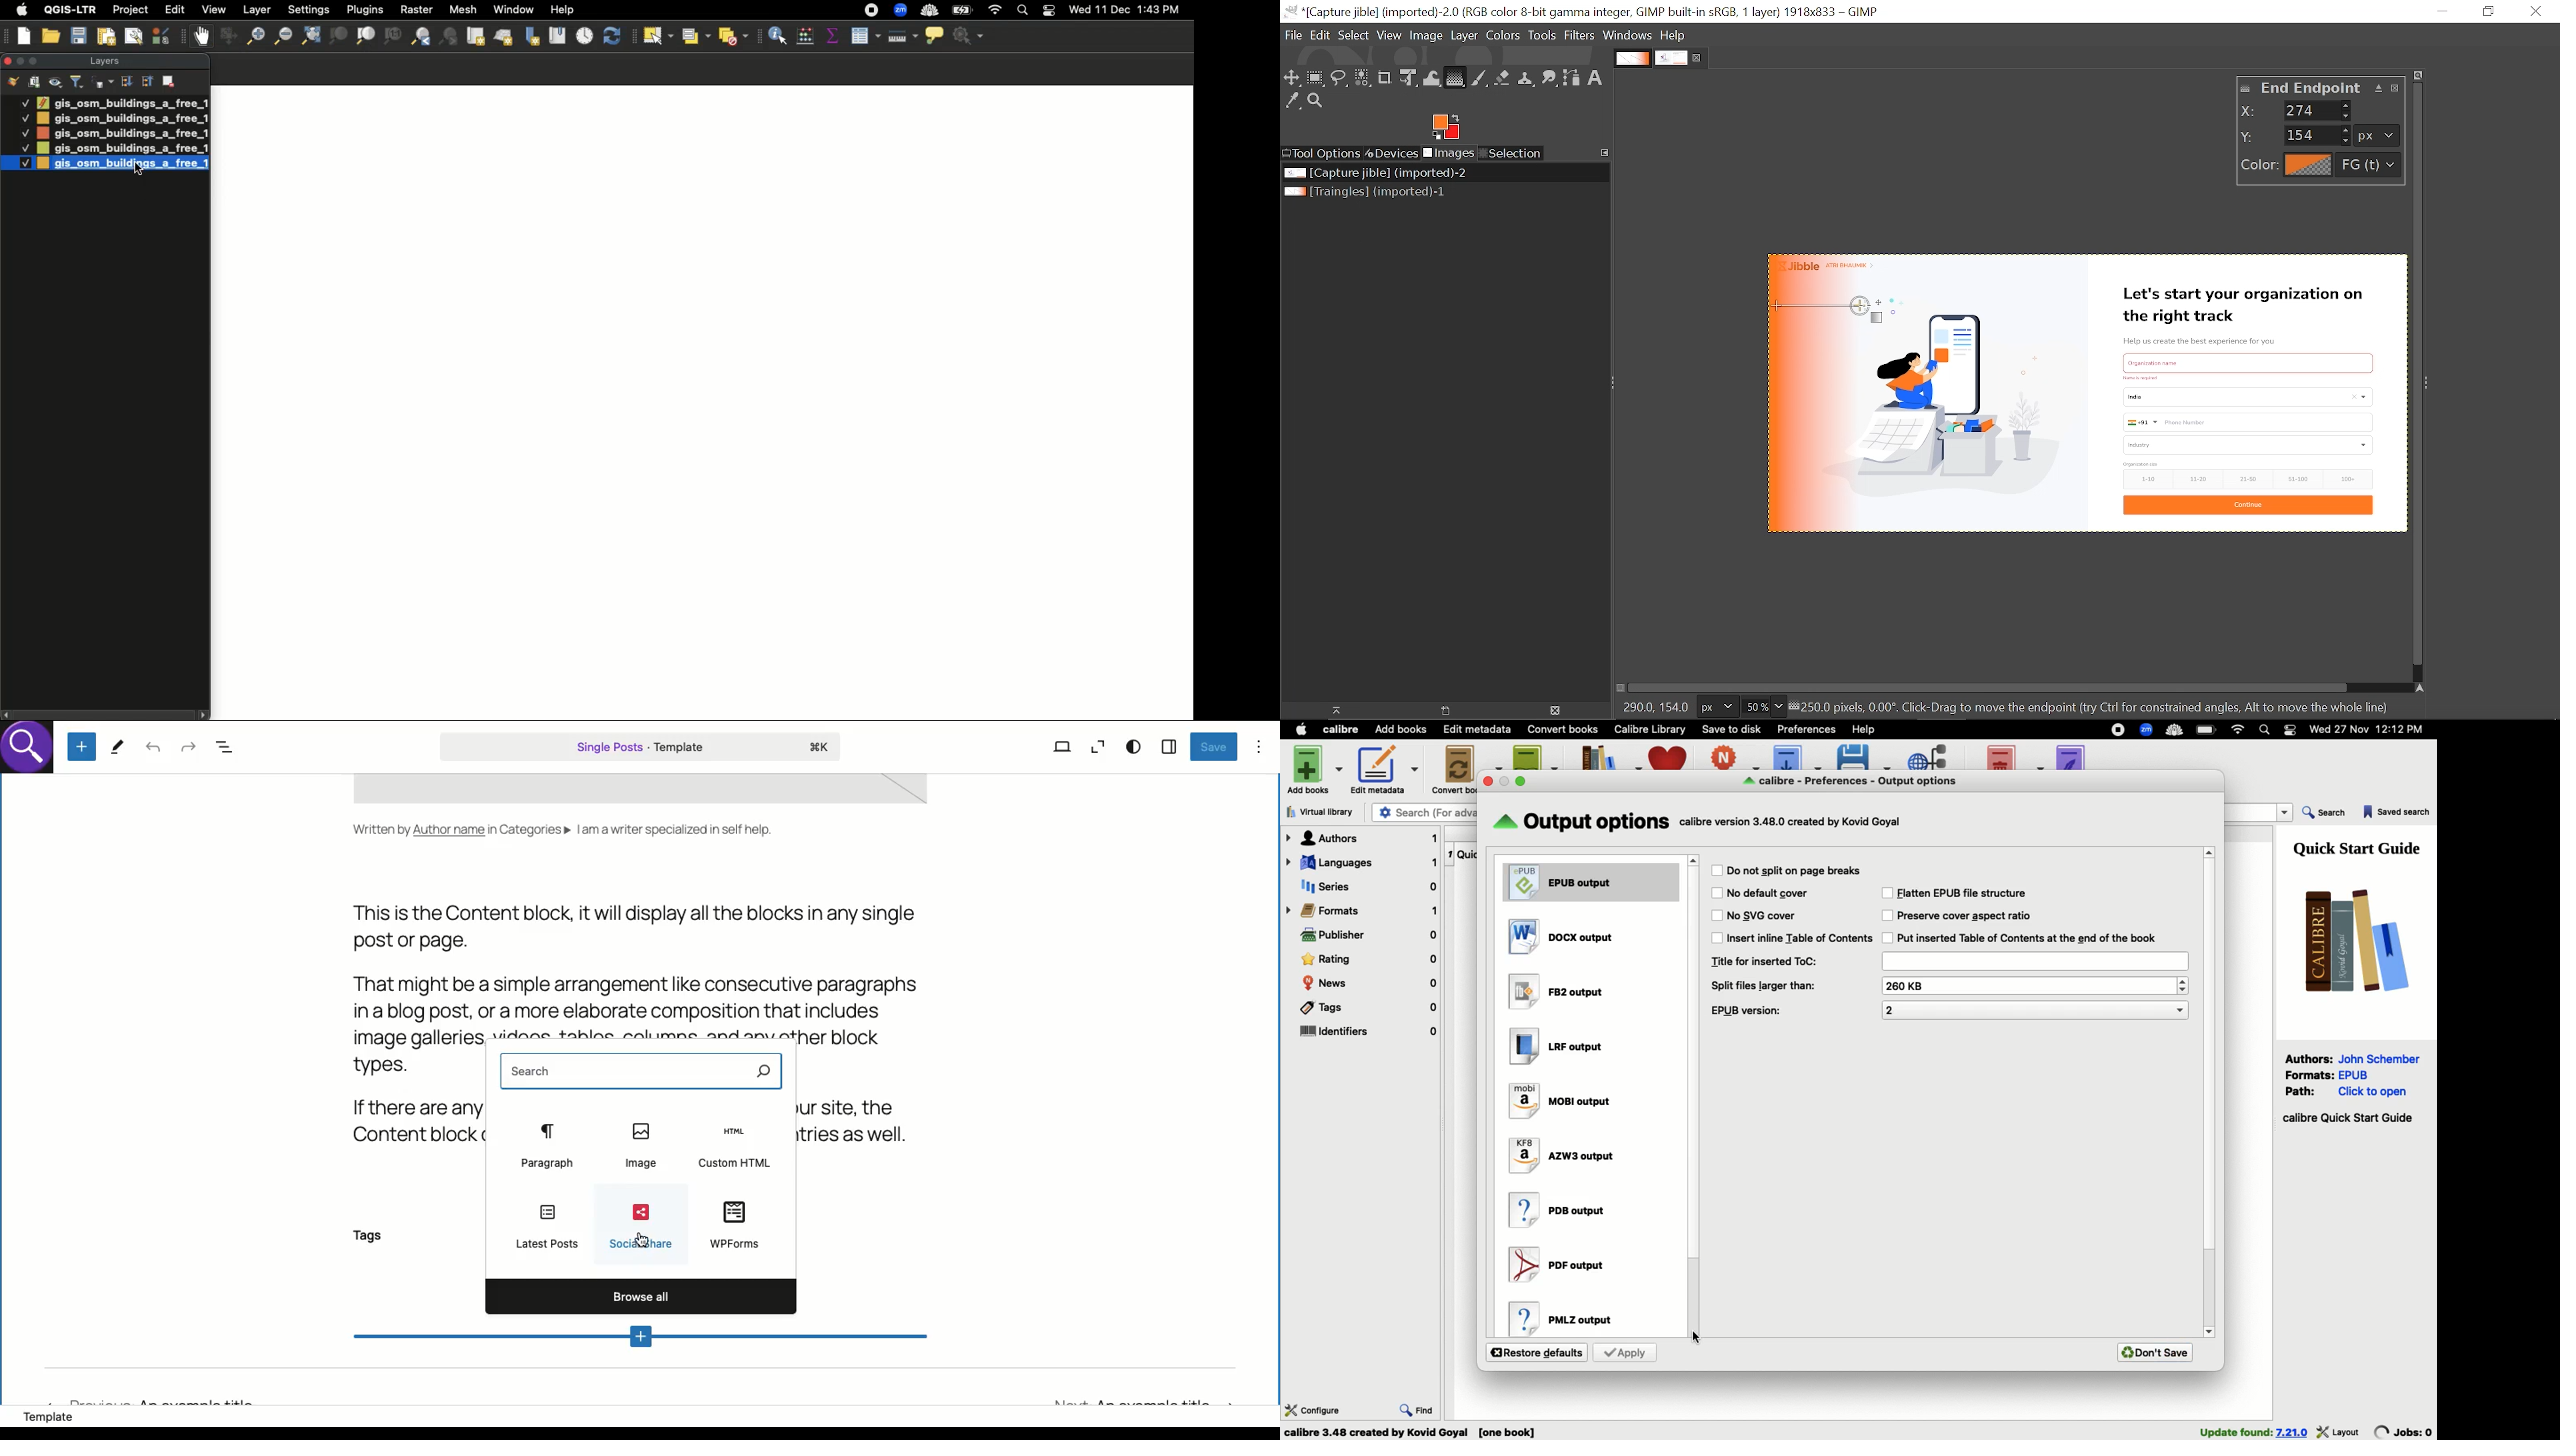  I want to click on 11 Dec, so click(1114, 12).